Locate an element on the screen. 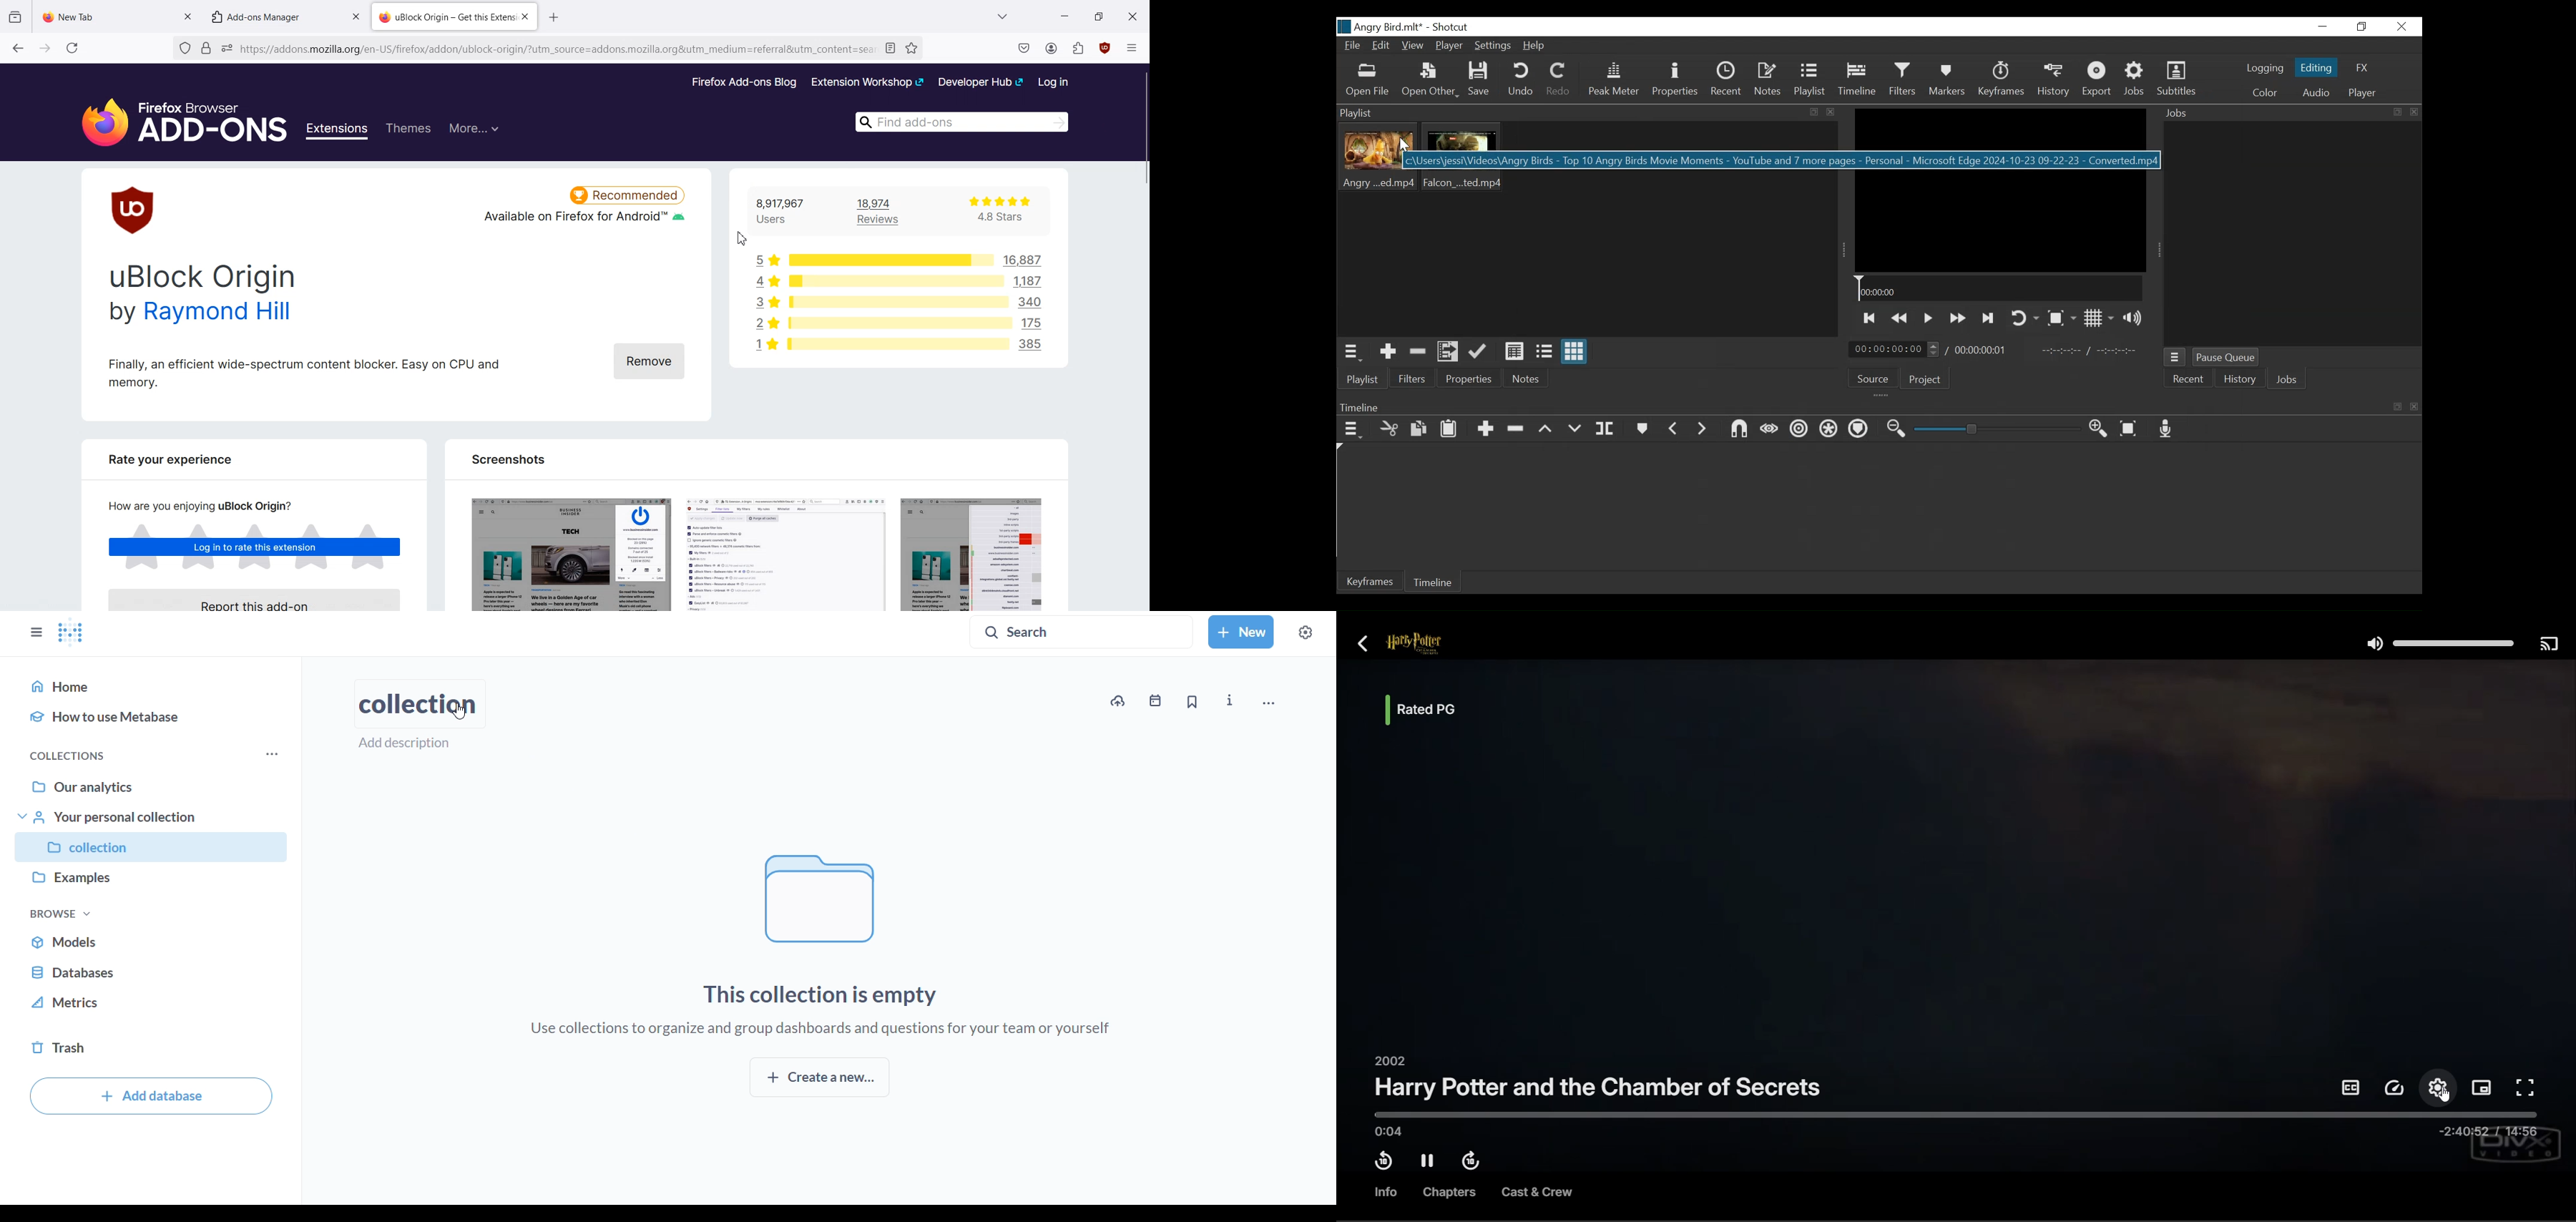 This screenshot has height=1232, width=2576. New Tab is located at coordinates (107, 14).